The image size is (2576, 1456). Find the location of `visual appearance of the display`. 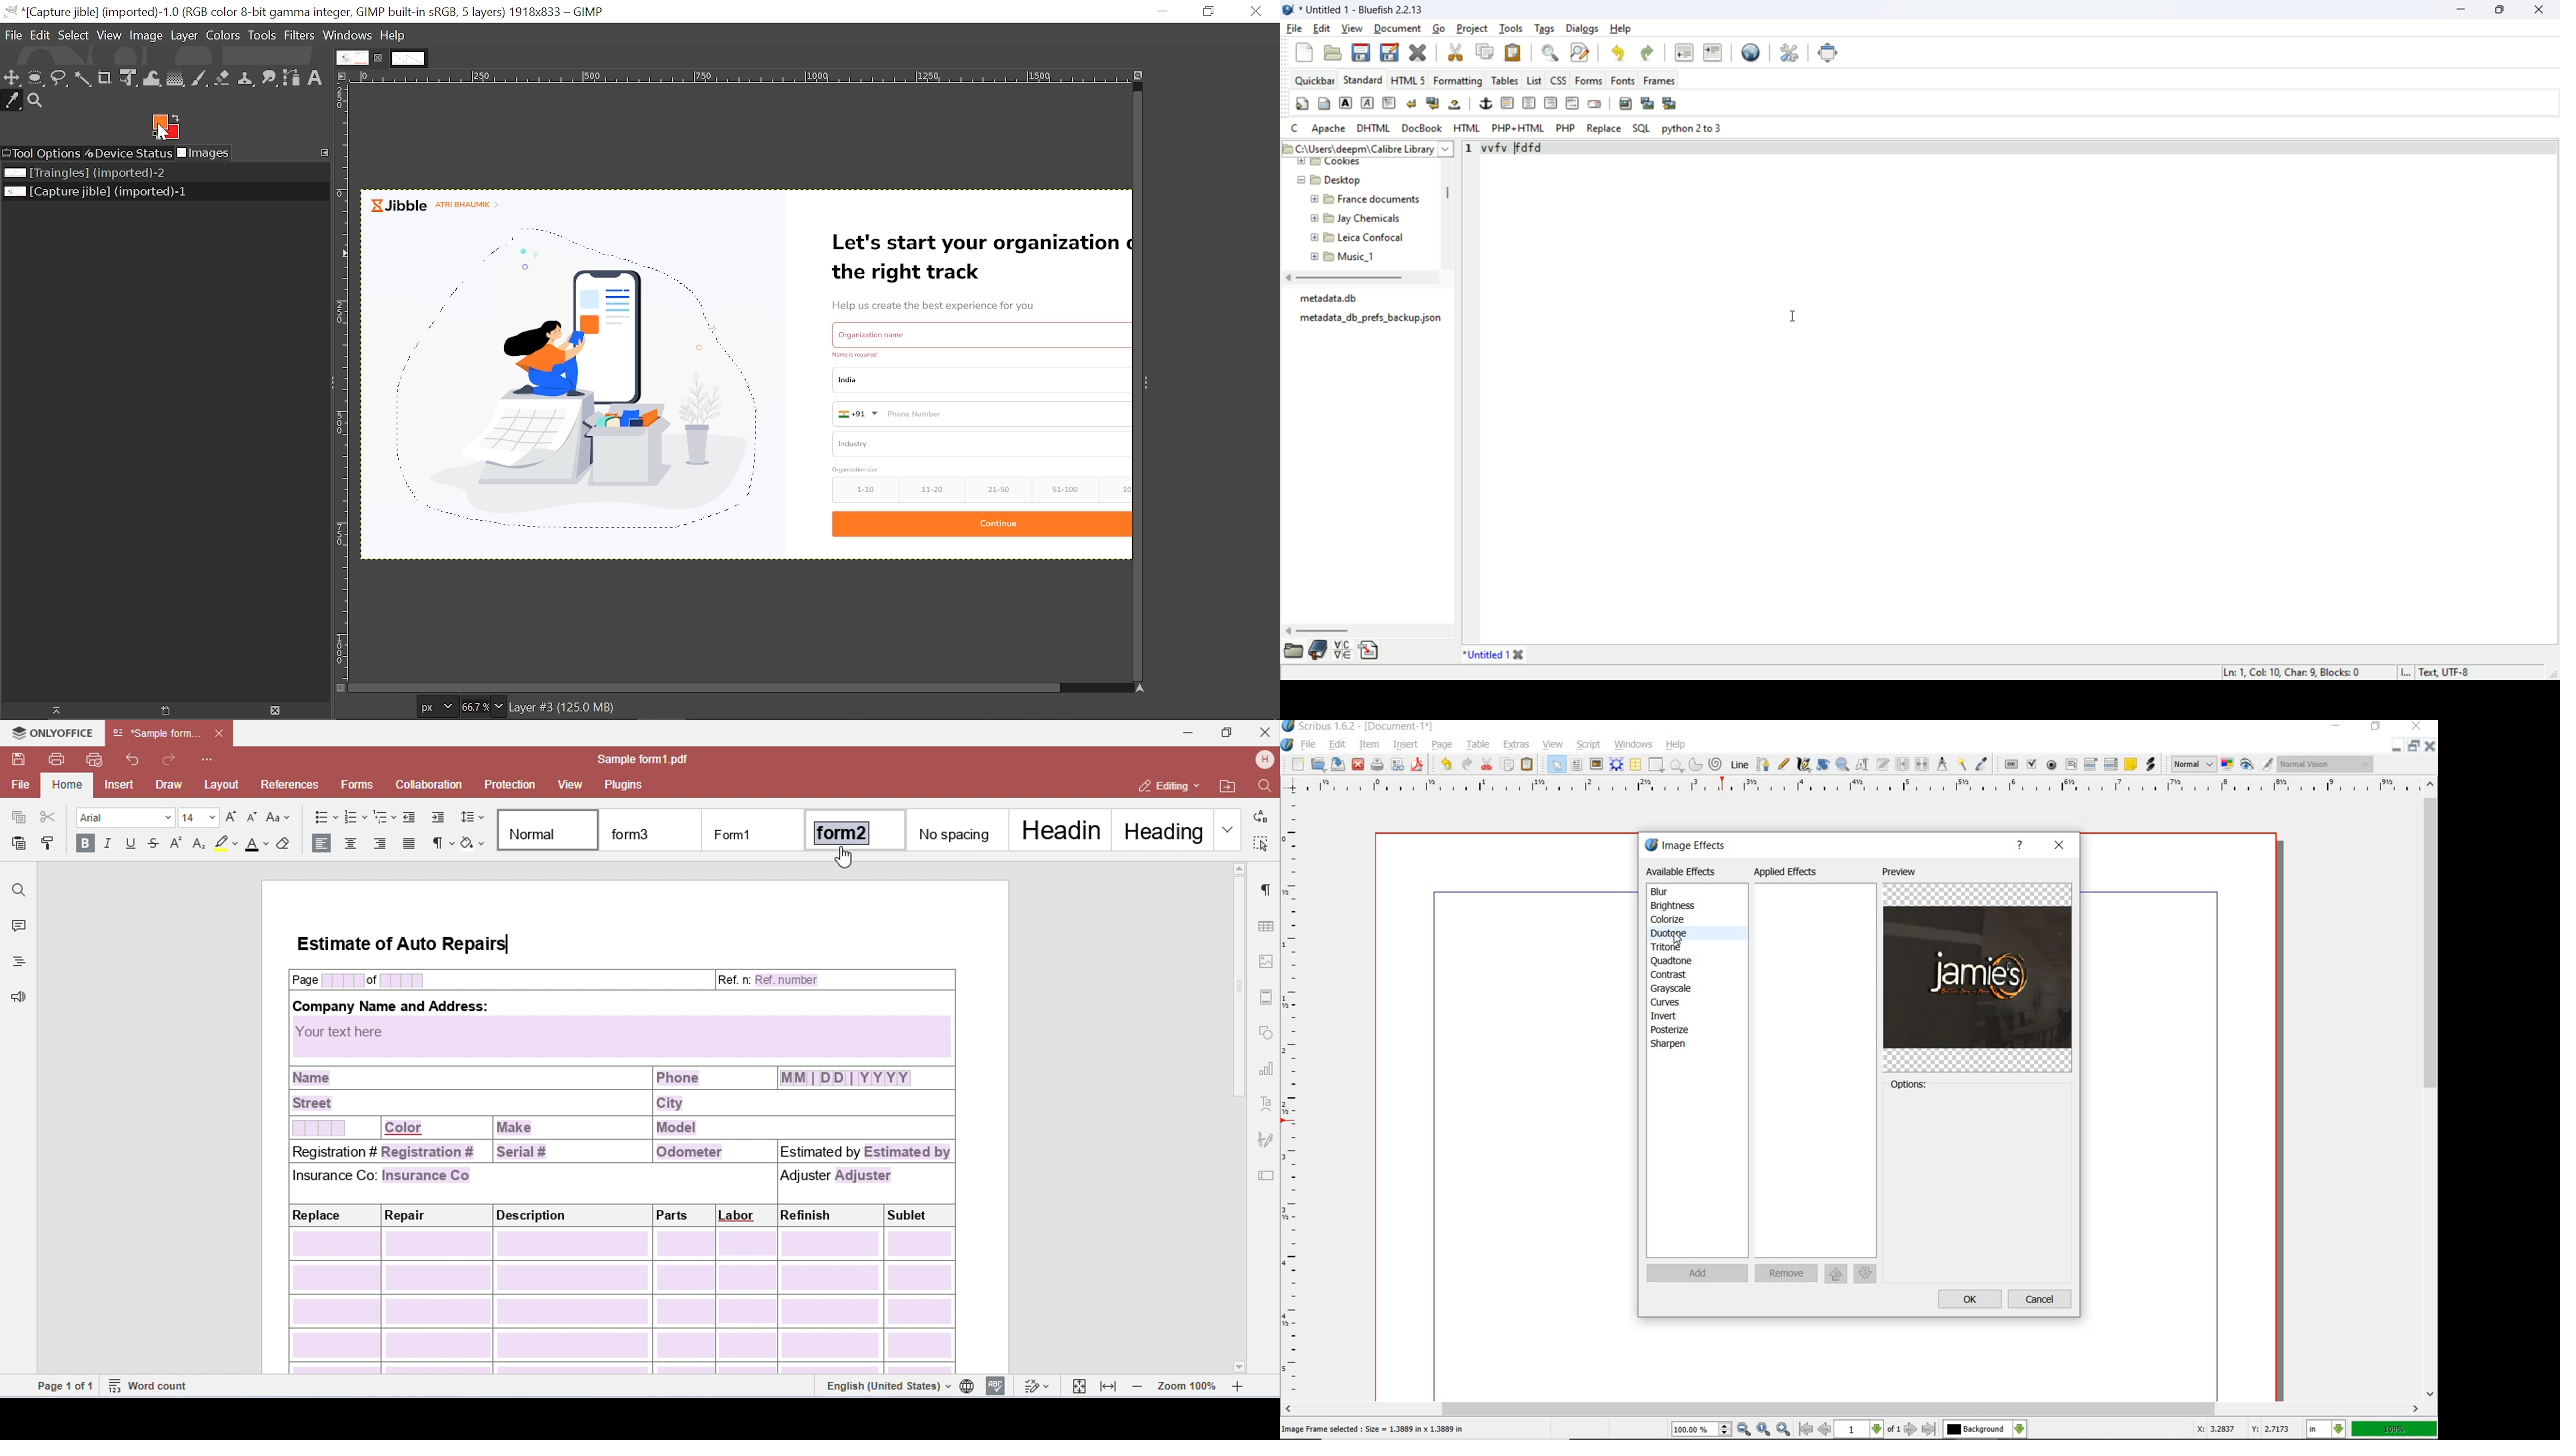

visual appearance of the display is located at coordinates (2326, 766).